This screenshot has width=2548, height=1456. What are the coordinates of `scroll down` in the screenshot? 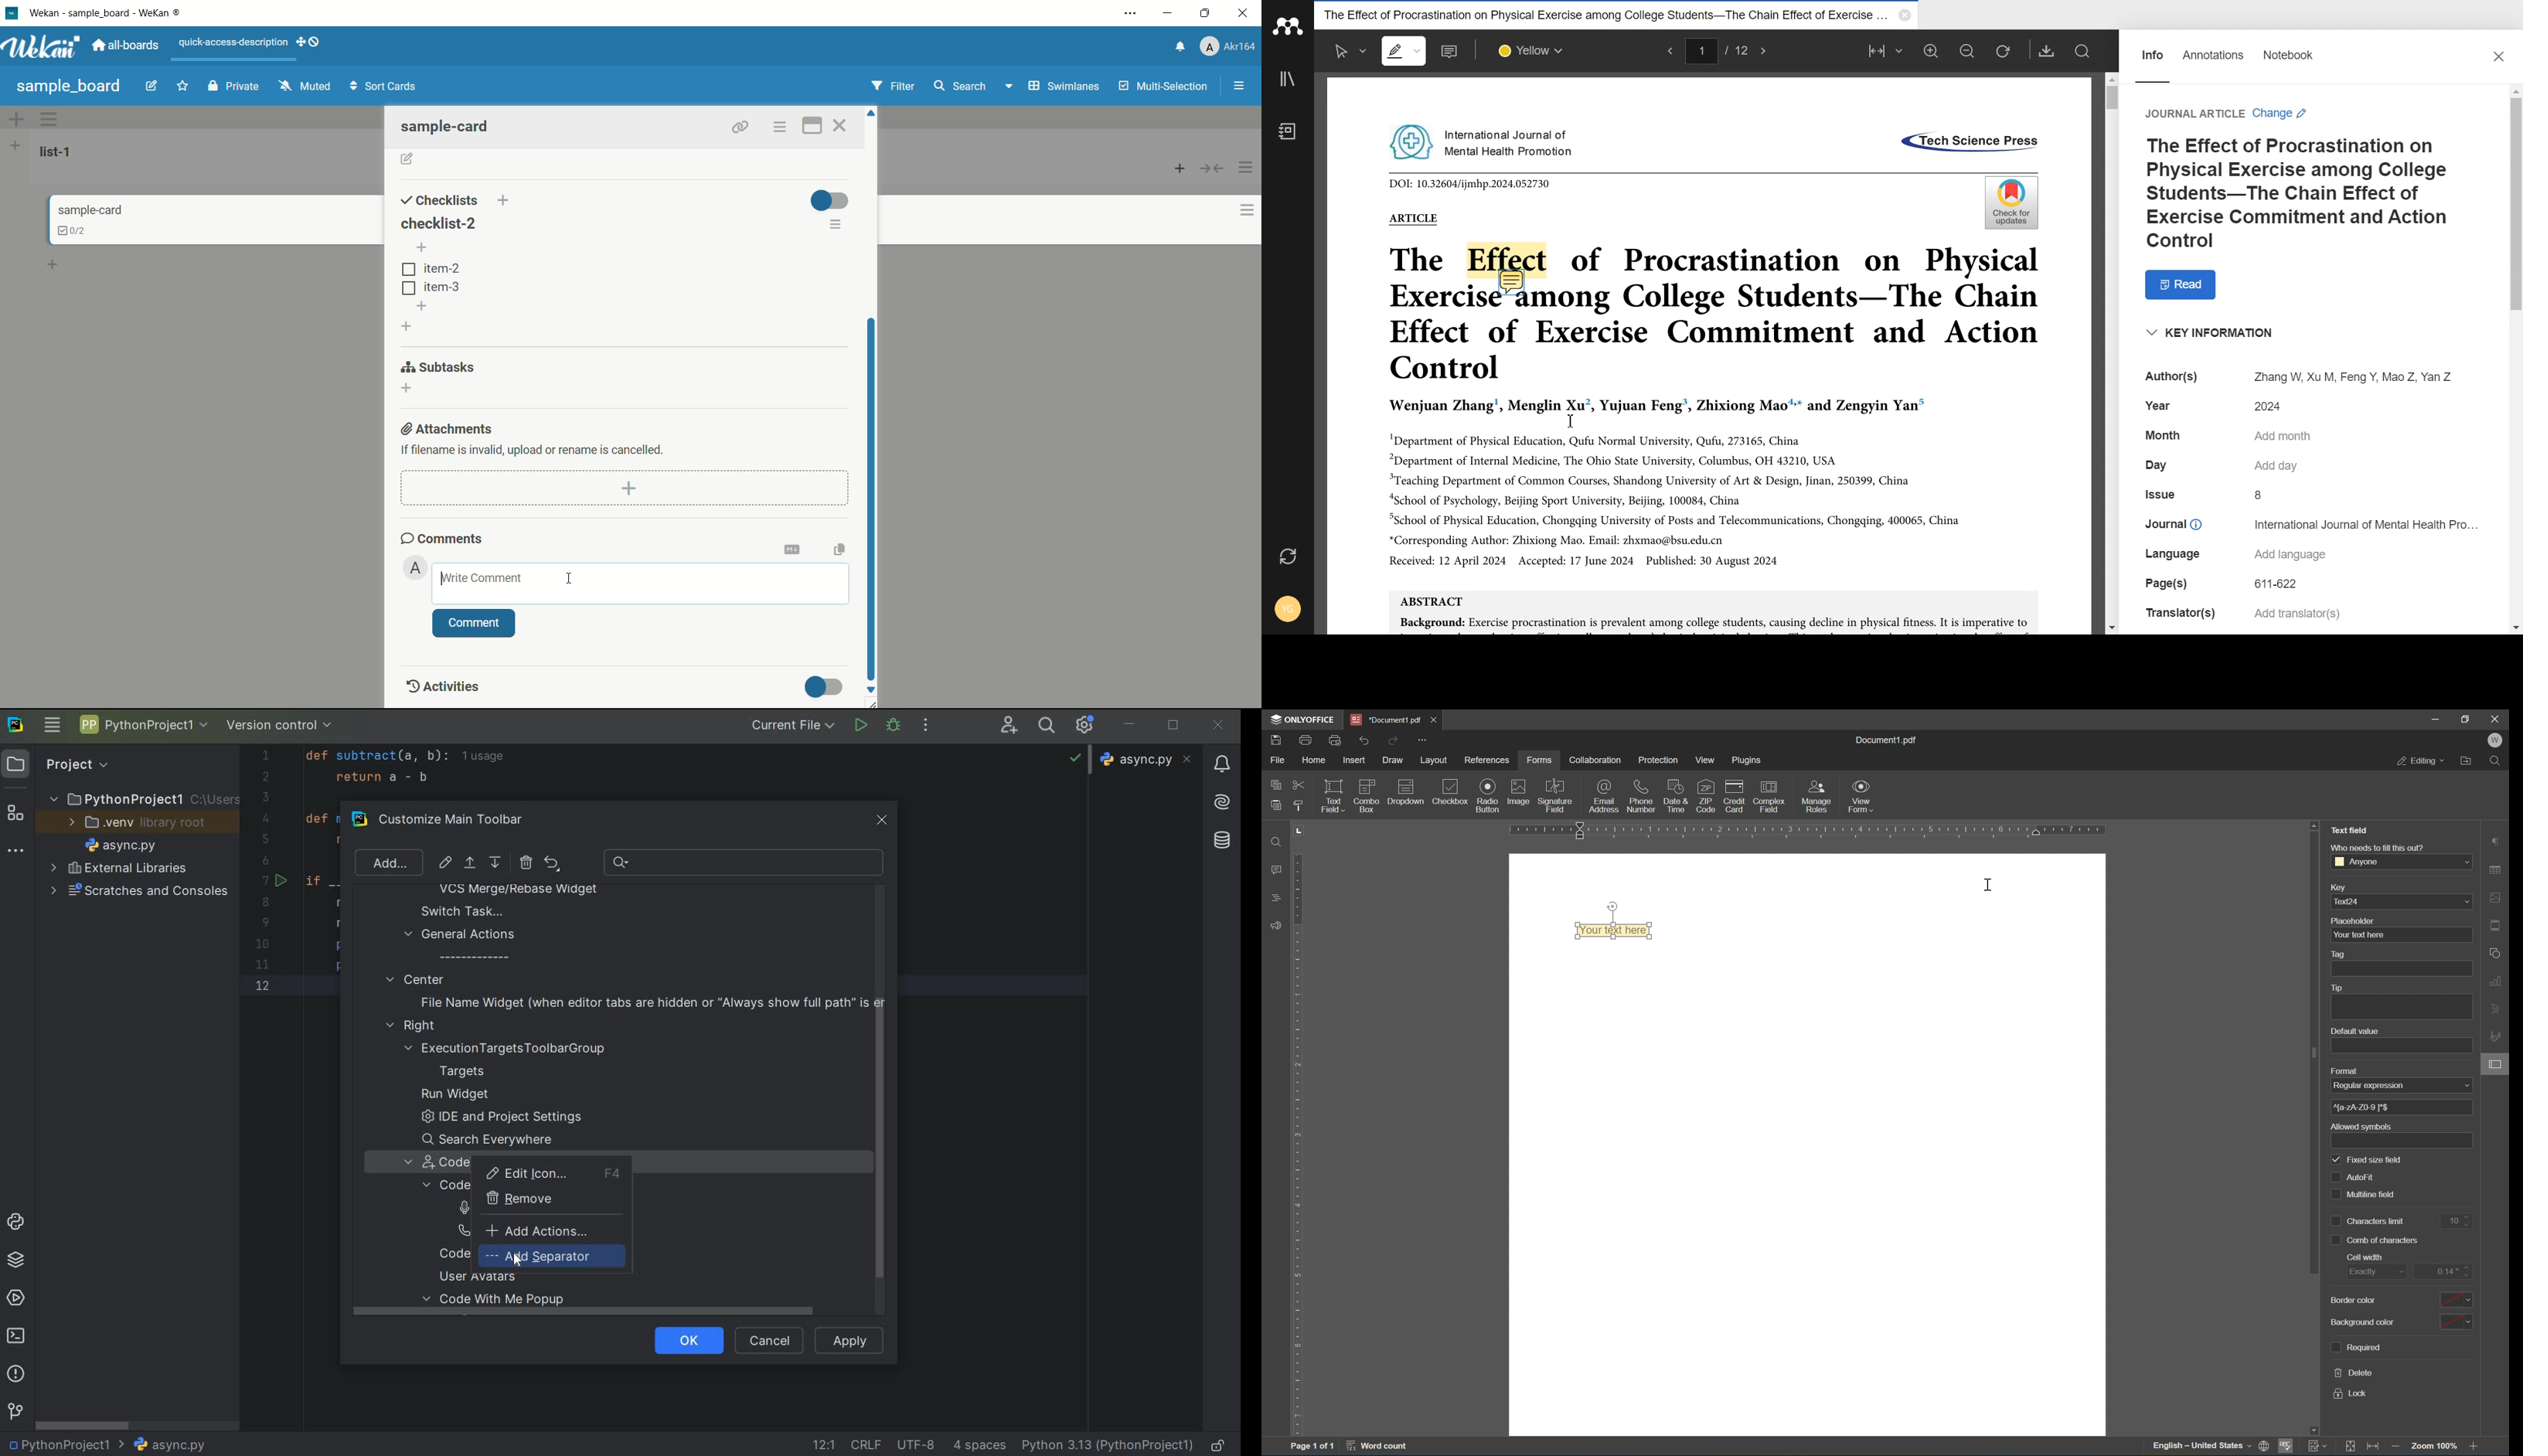 It's located at (2313, 1430).